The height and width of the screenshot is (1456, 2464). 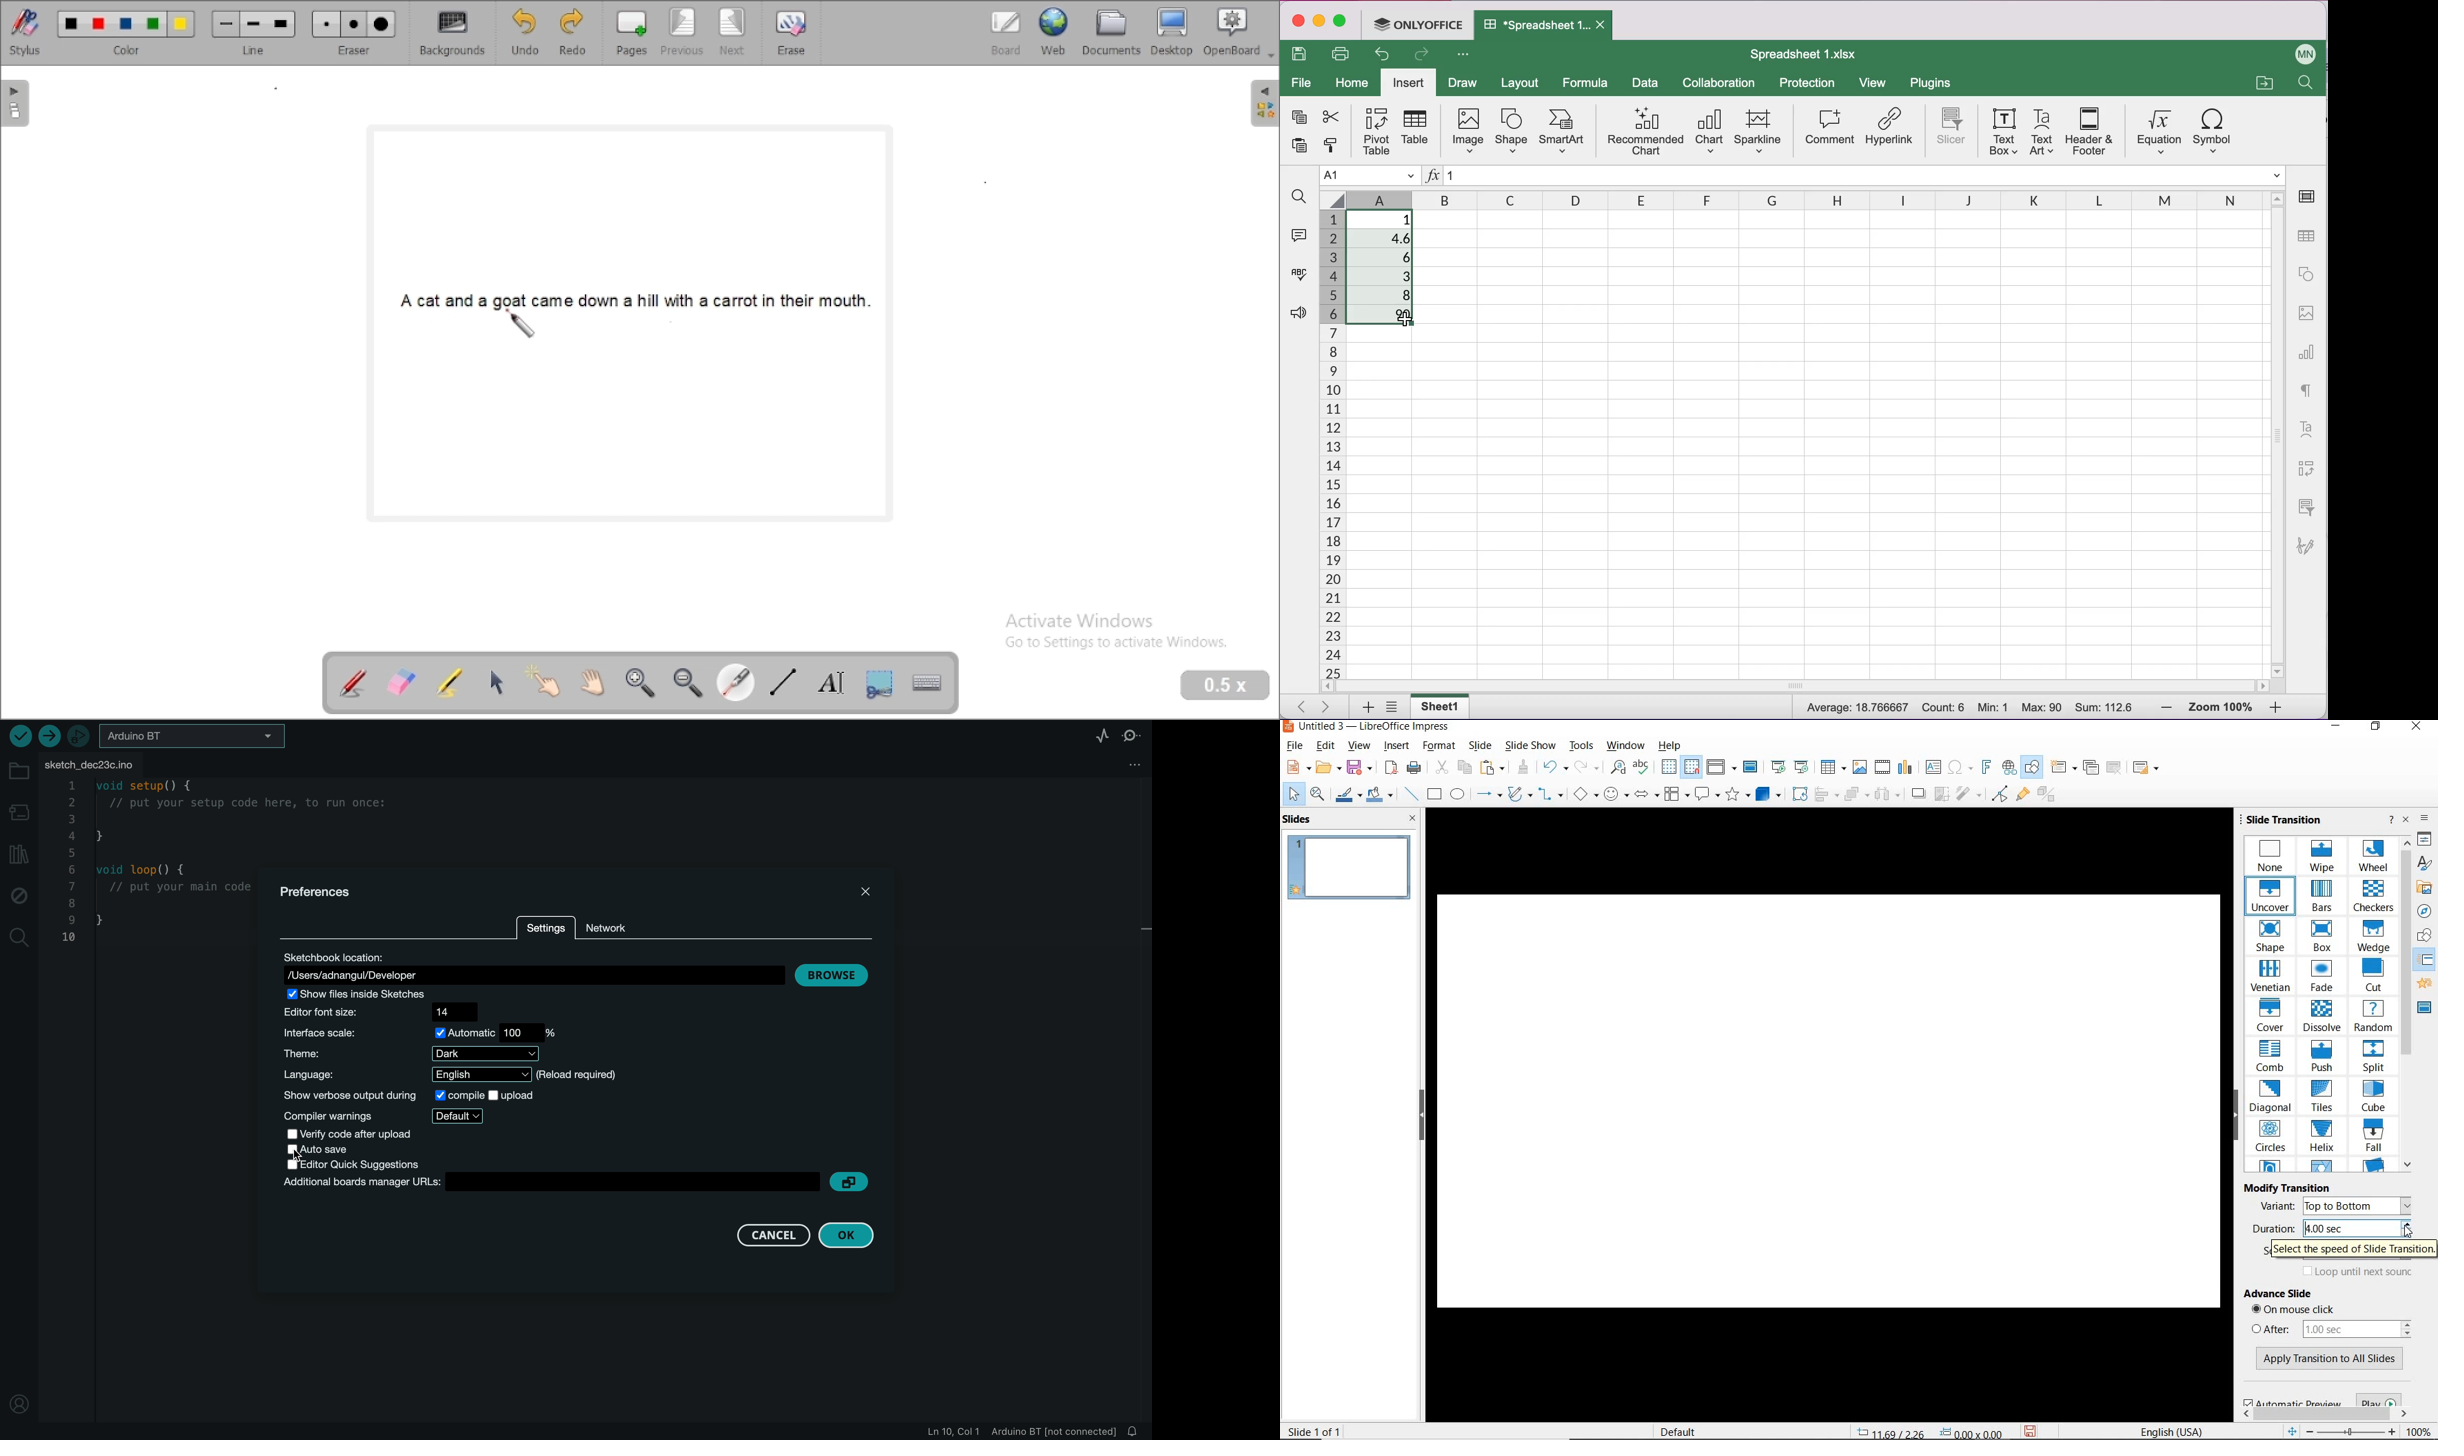 I want to click on ARRANGE, so click(x=1855, y=794).